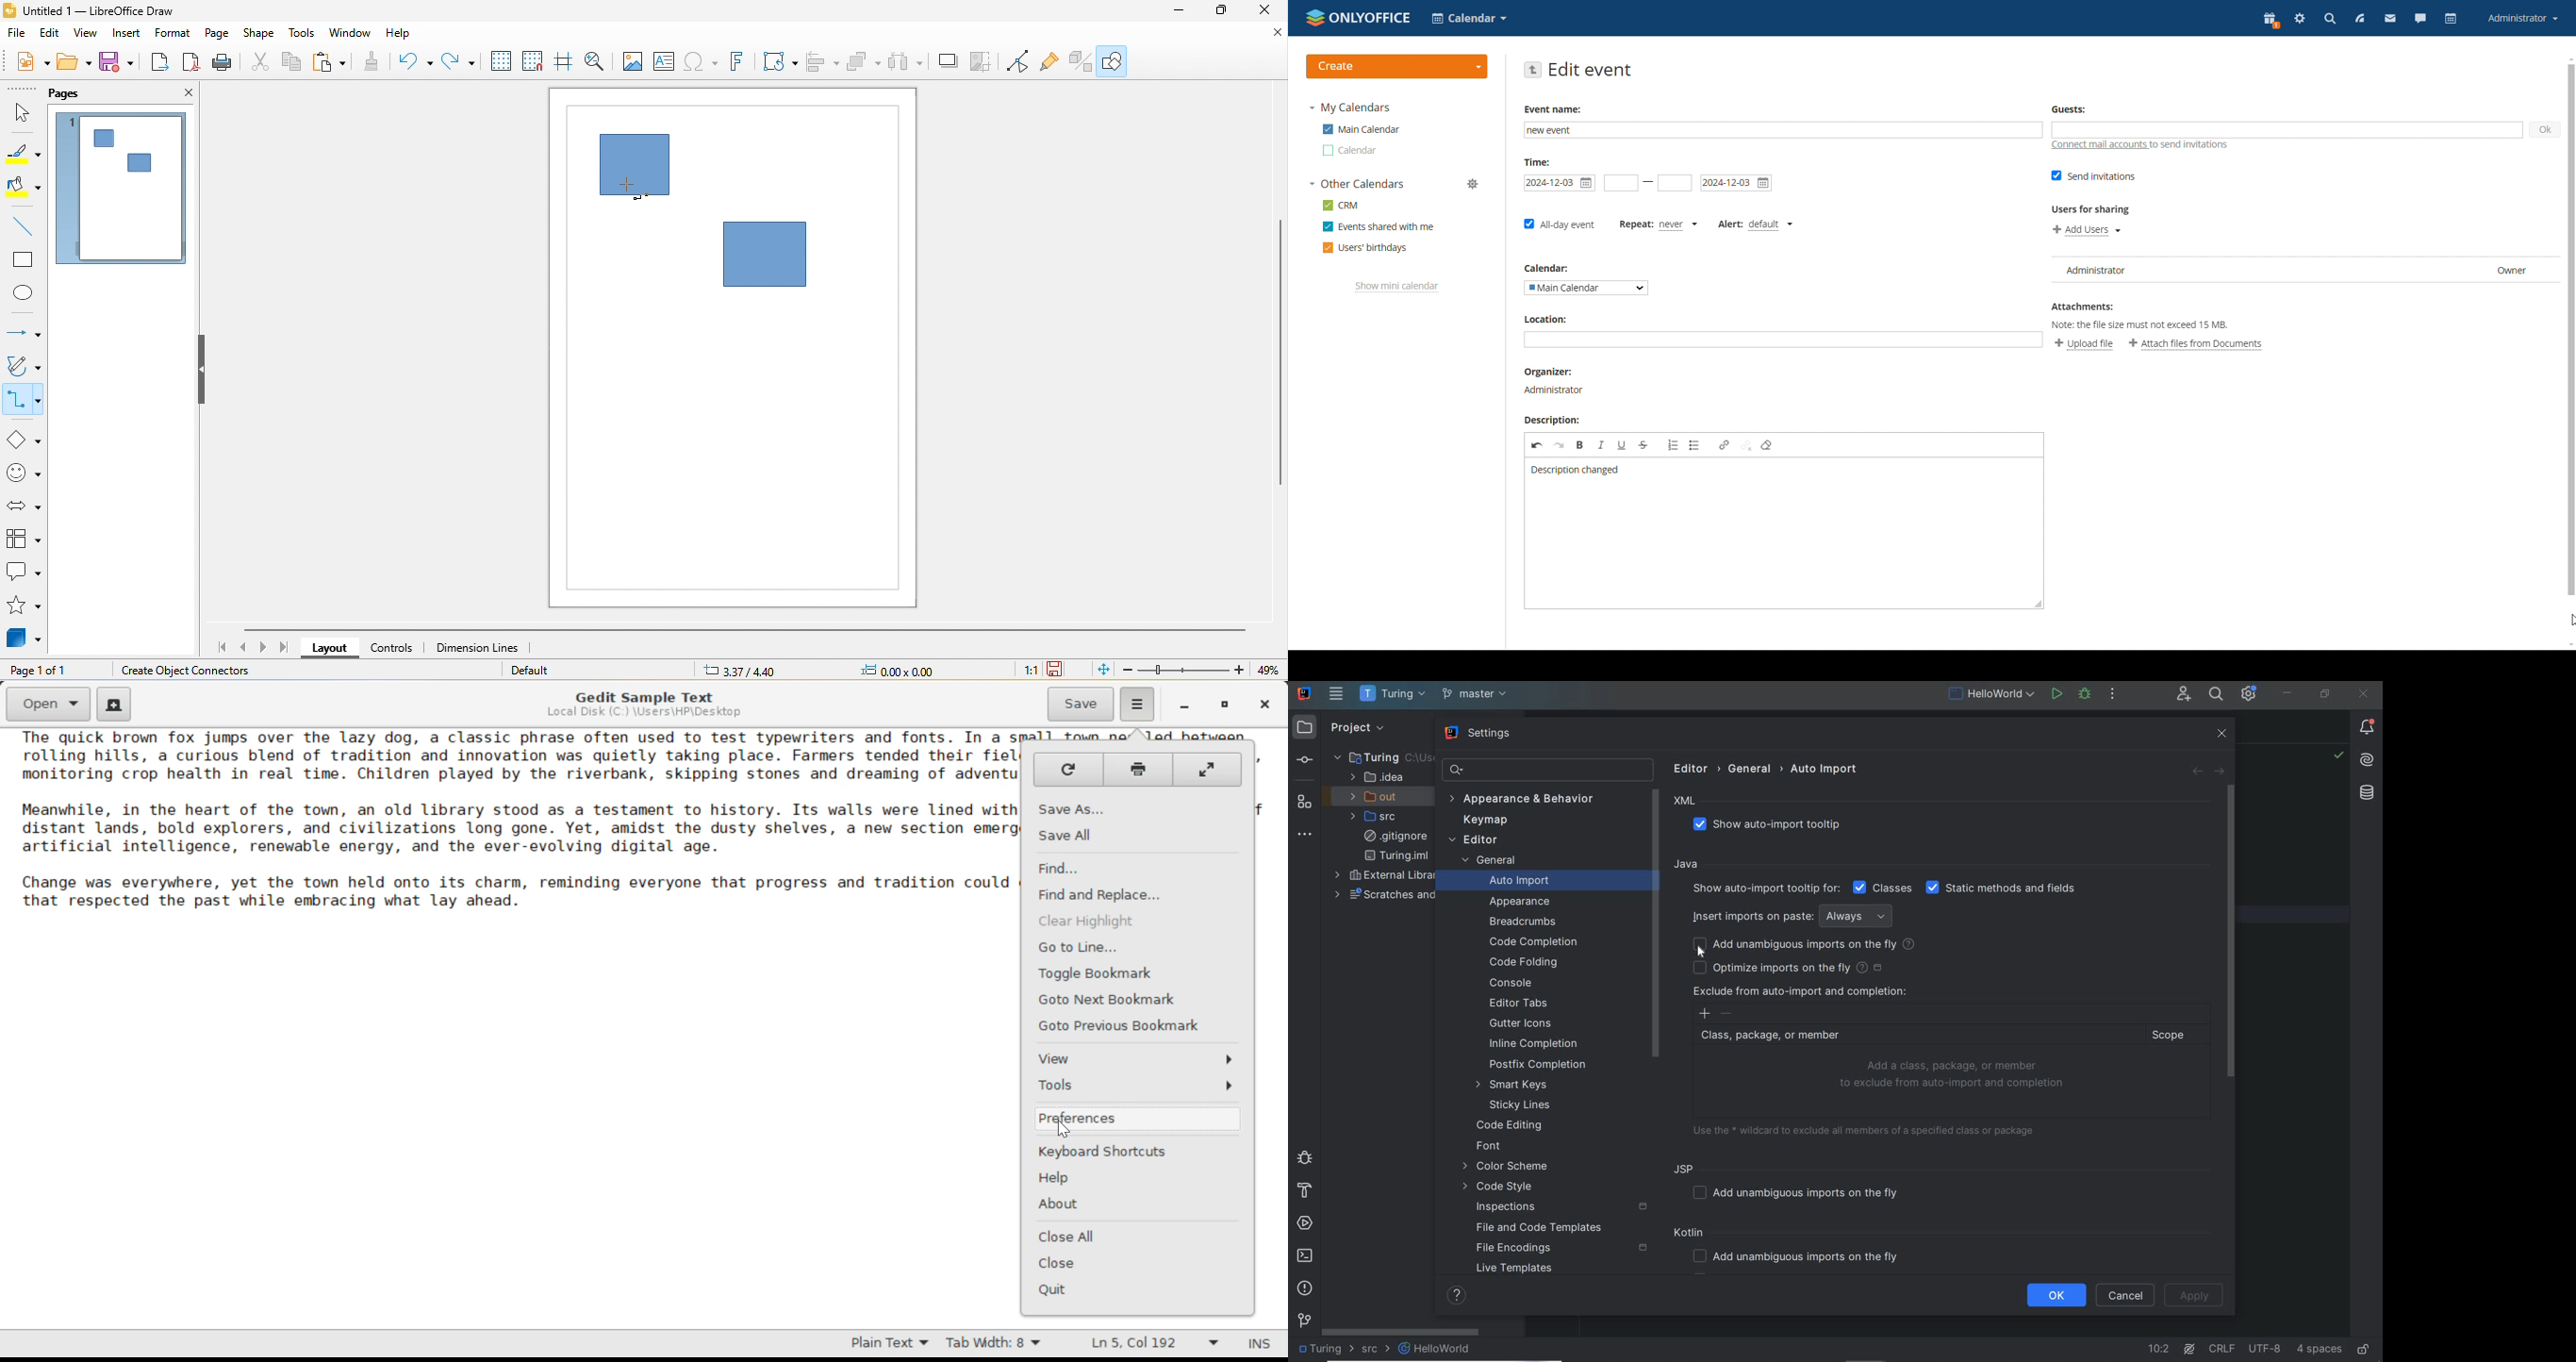 Image resolution: width=2576 pixels, height=1372 pixels. What do you see at coordinates (194, 62) in the screenshot?
I see `export directly as pdf` at bounding box center [194, 62].